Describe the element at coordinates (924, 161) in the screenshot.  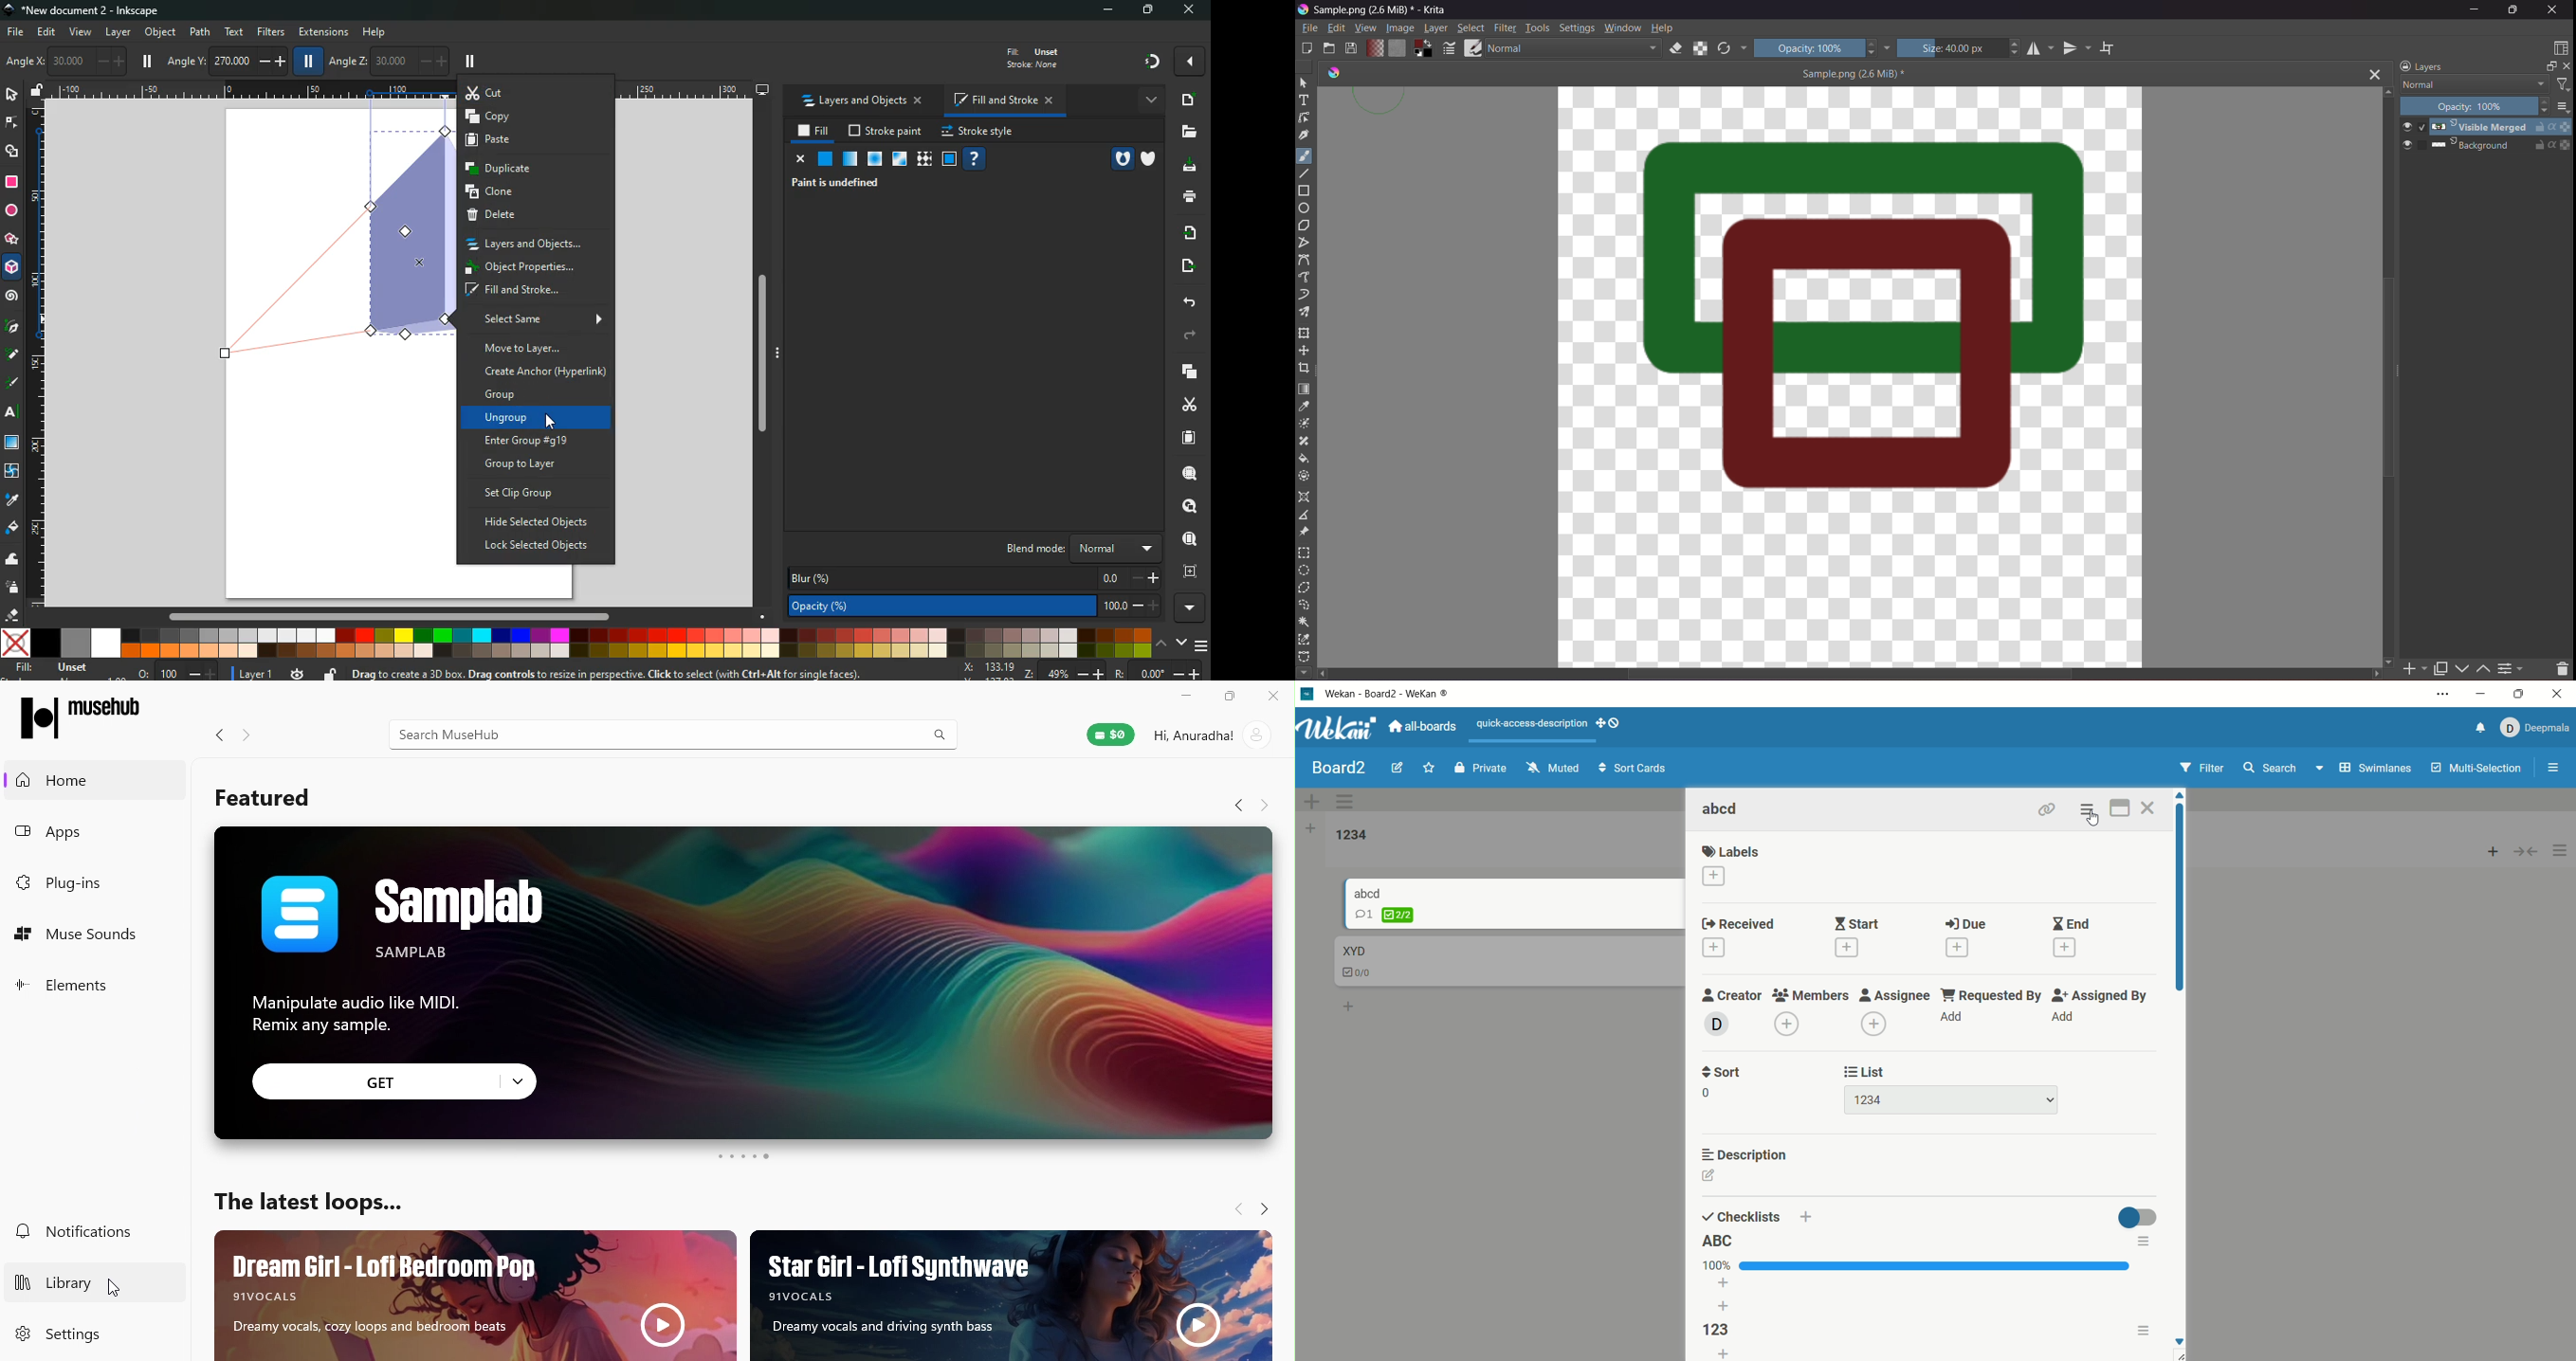
I see `texture` at that location.